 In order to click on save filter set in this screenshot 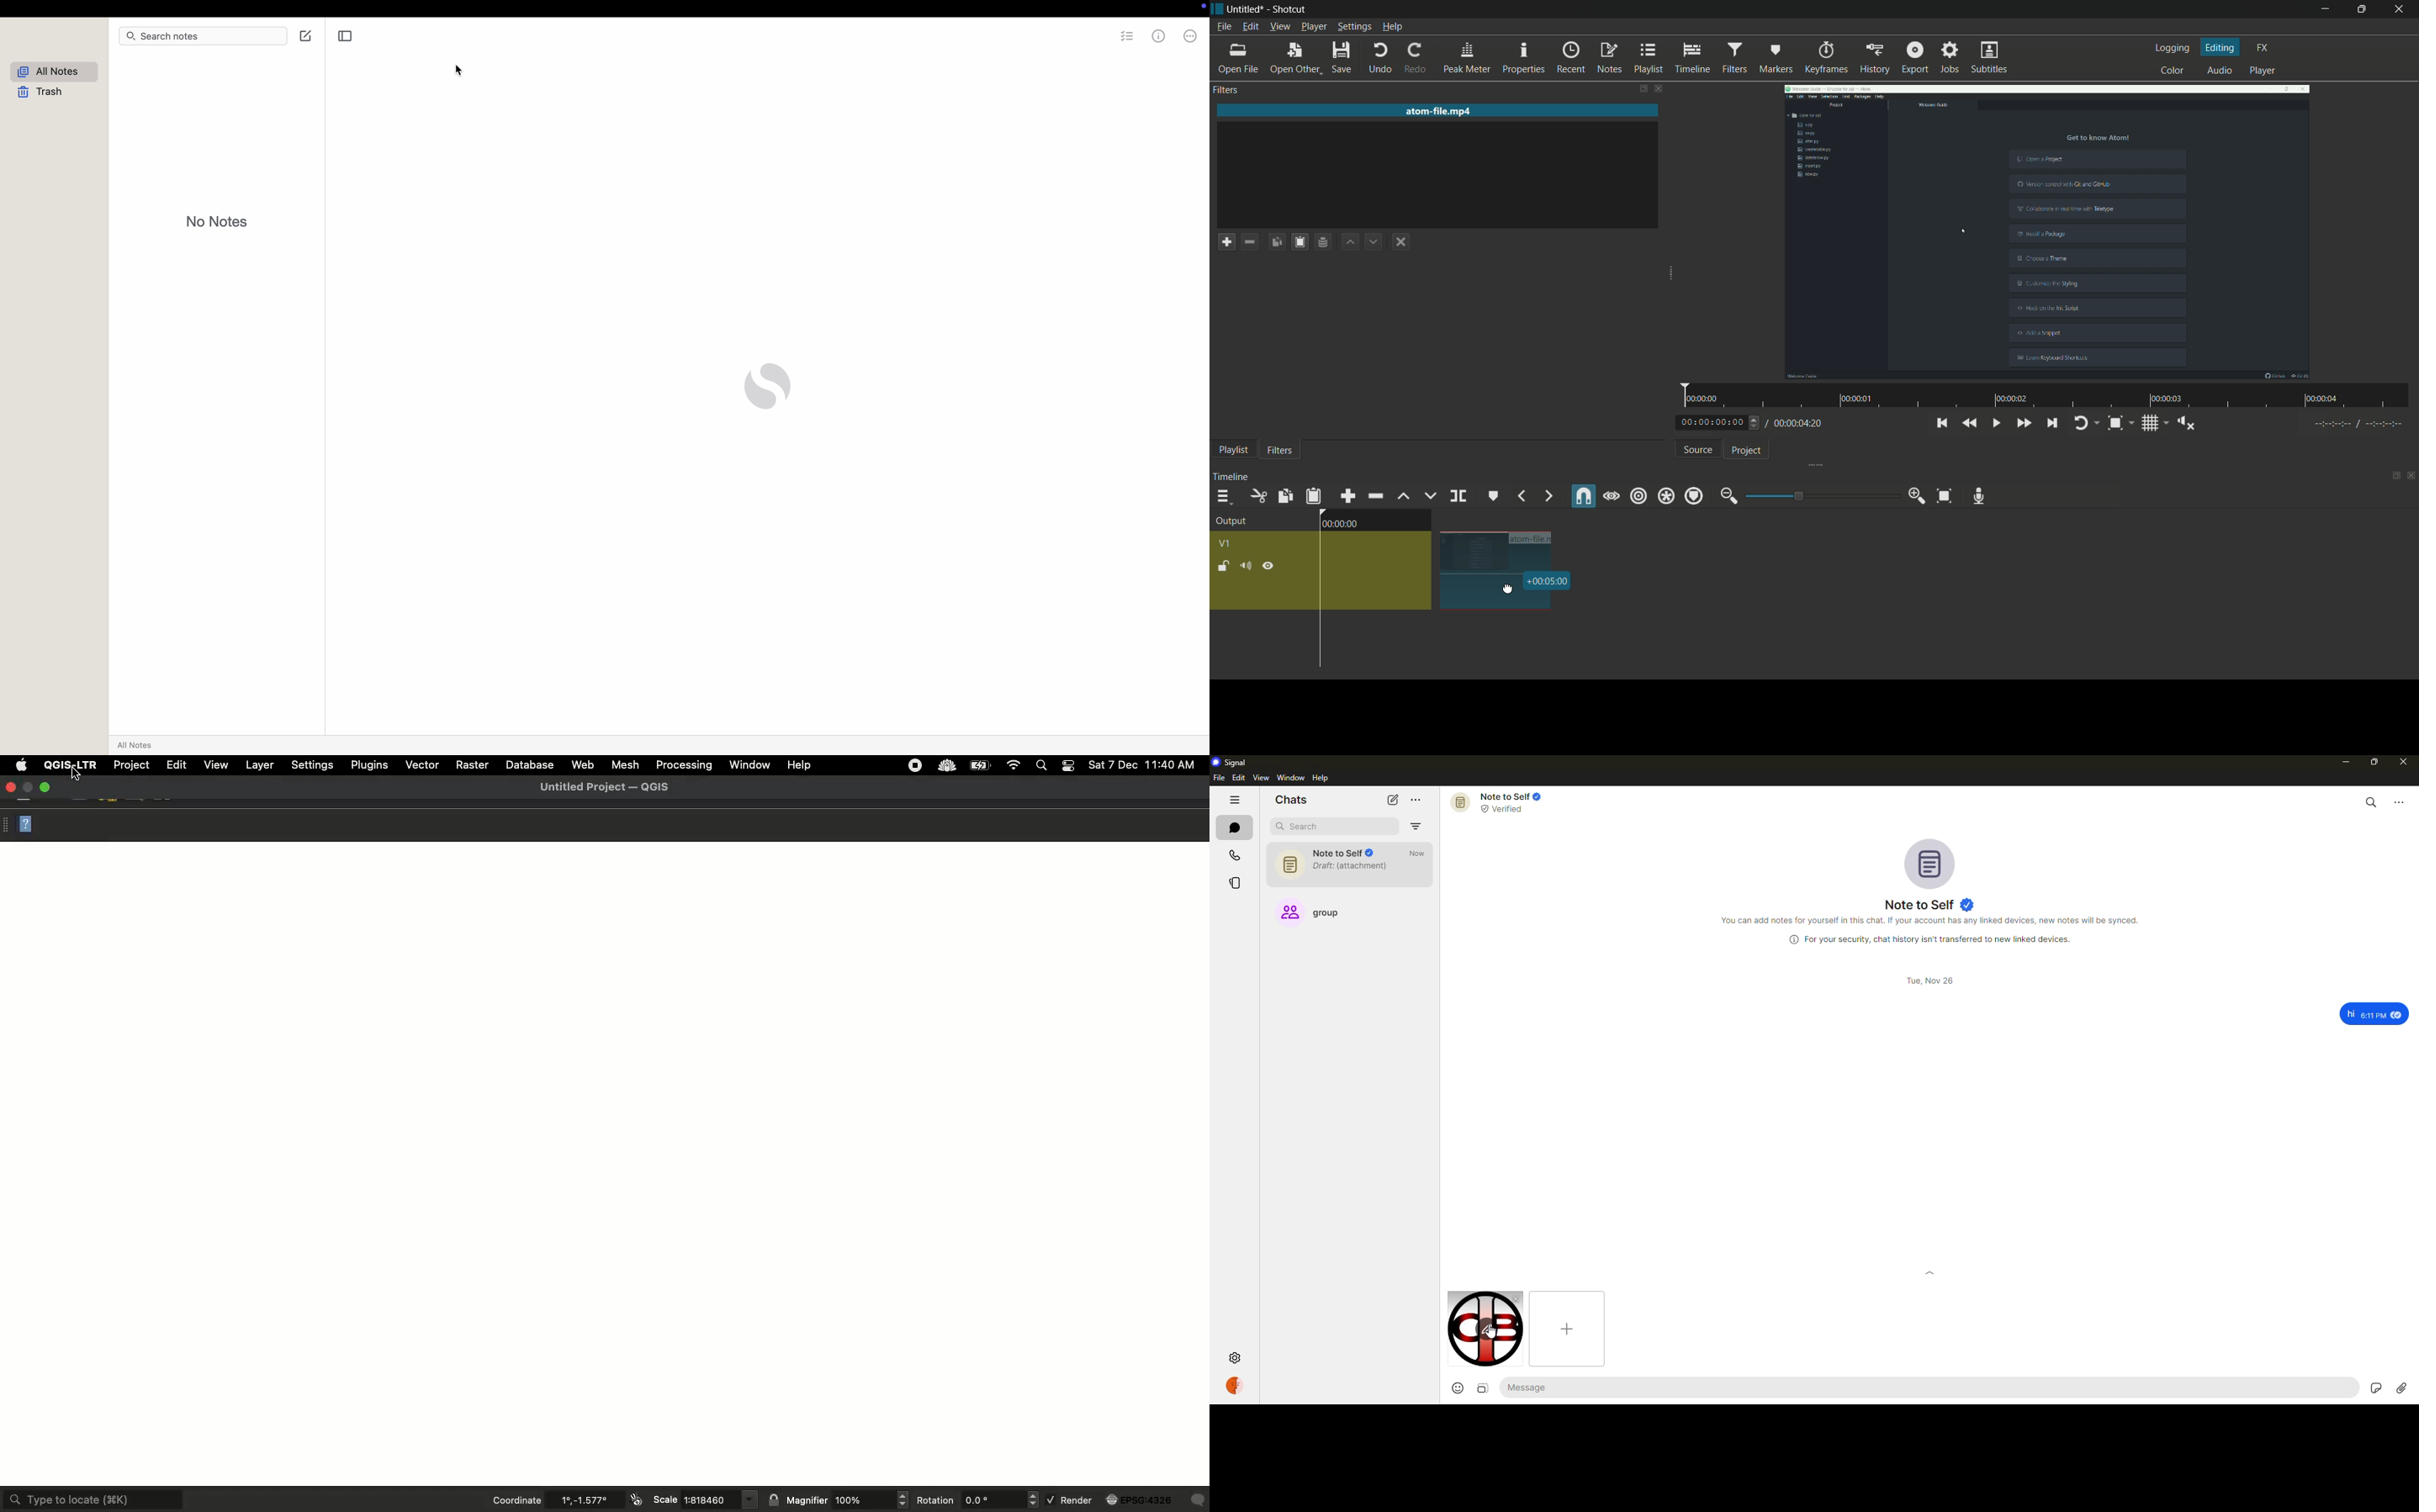, I will do `click(1322, 243)`.